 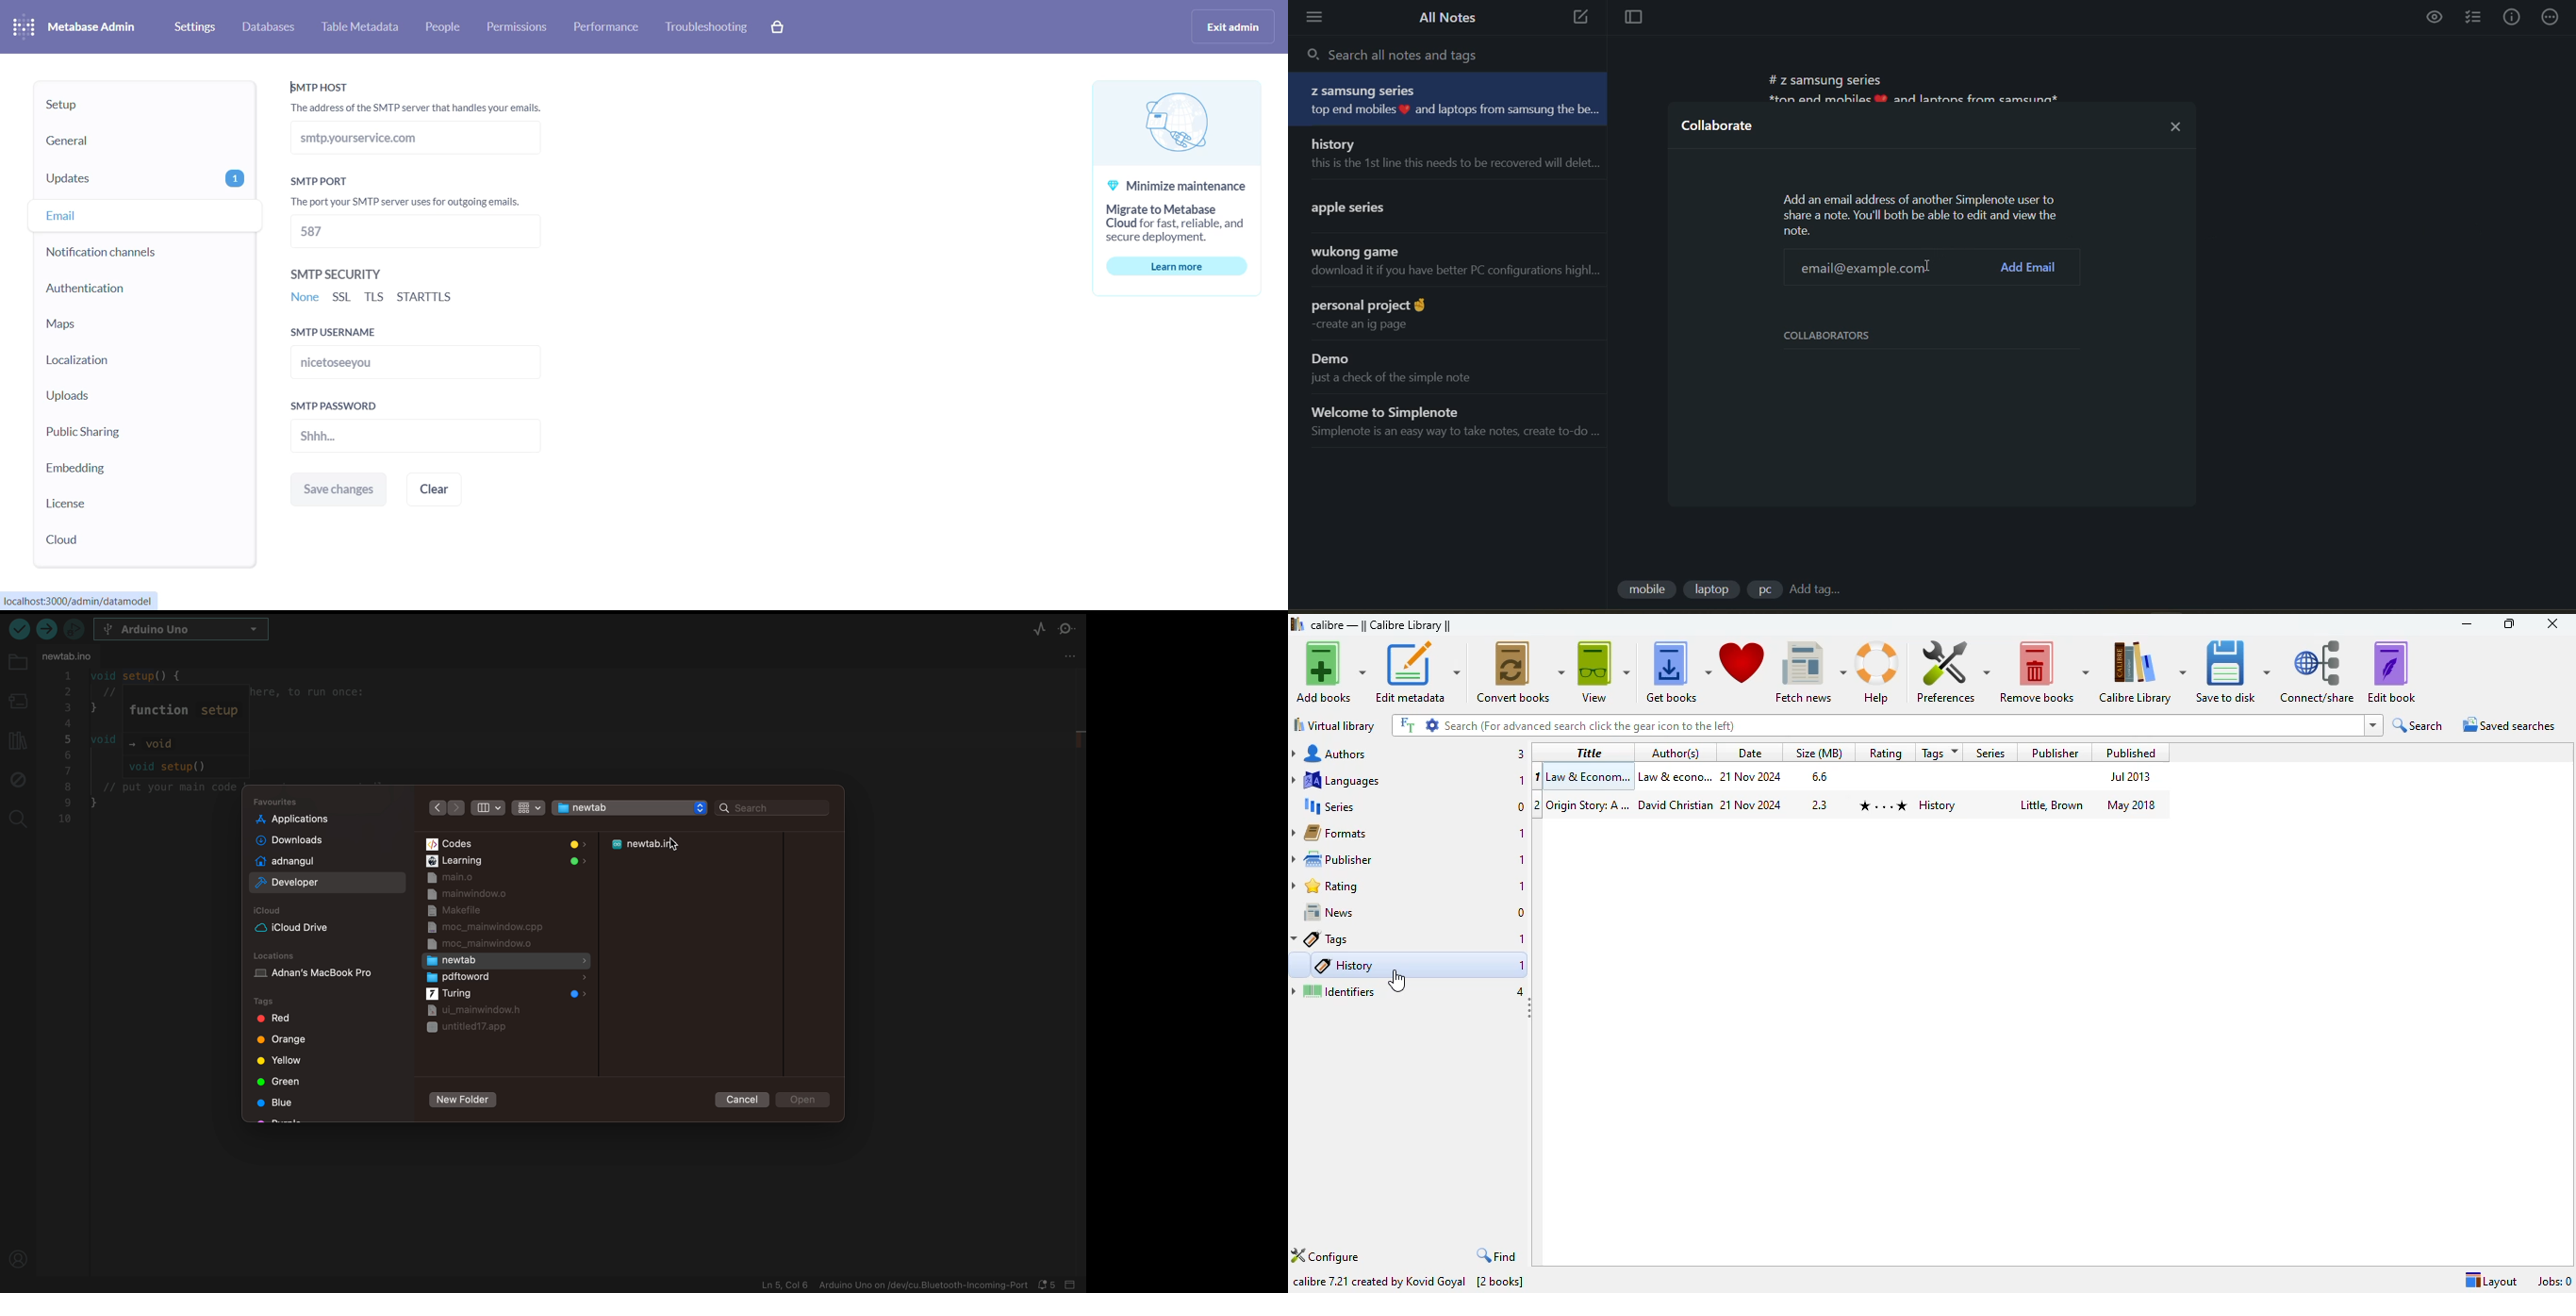 What do you see at coordinates (2418, 725) in the screenshot?
I see `search` at bounding box center [2418, 725].